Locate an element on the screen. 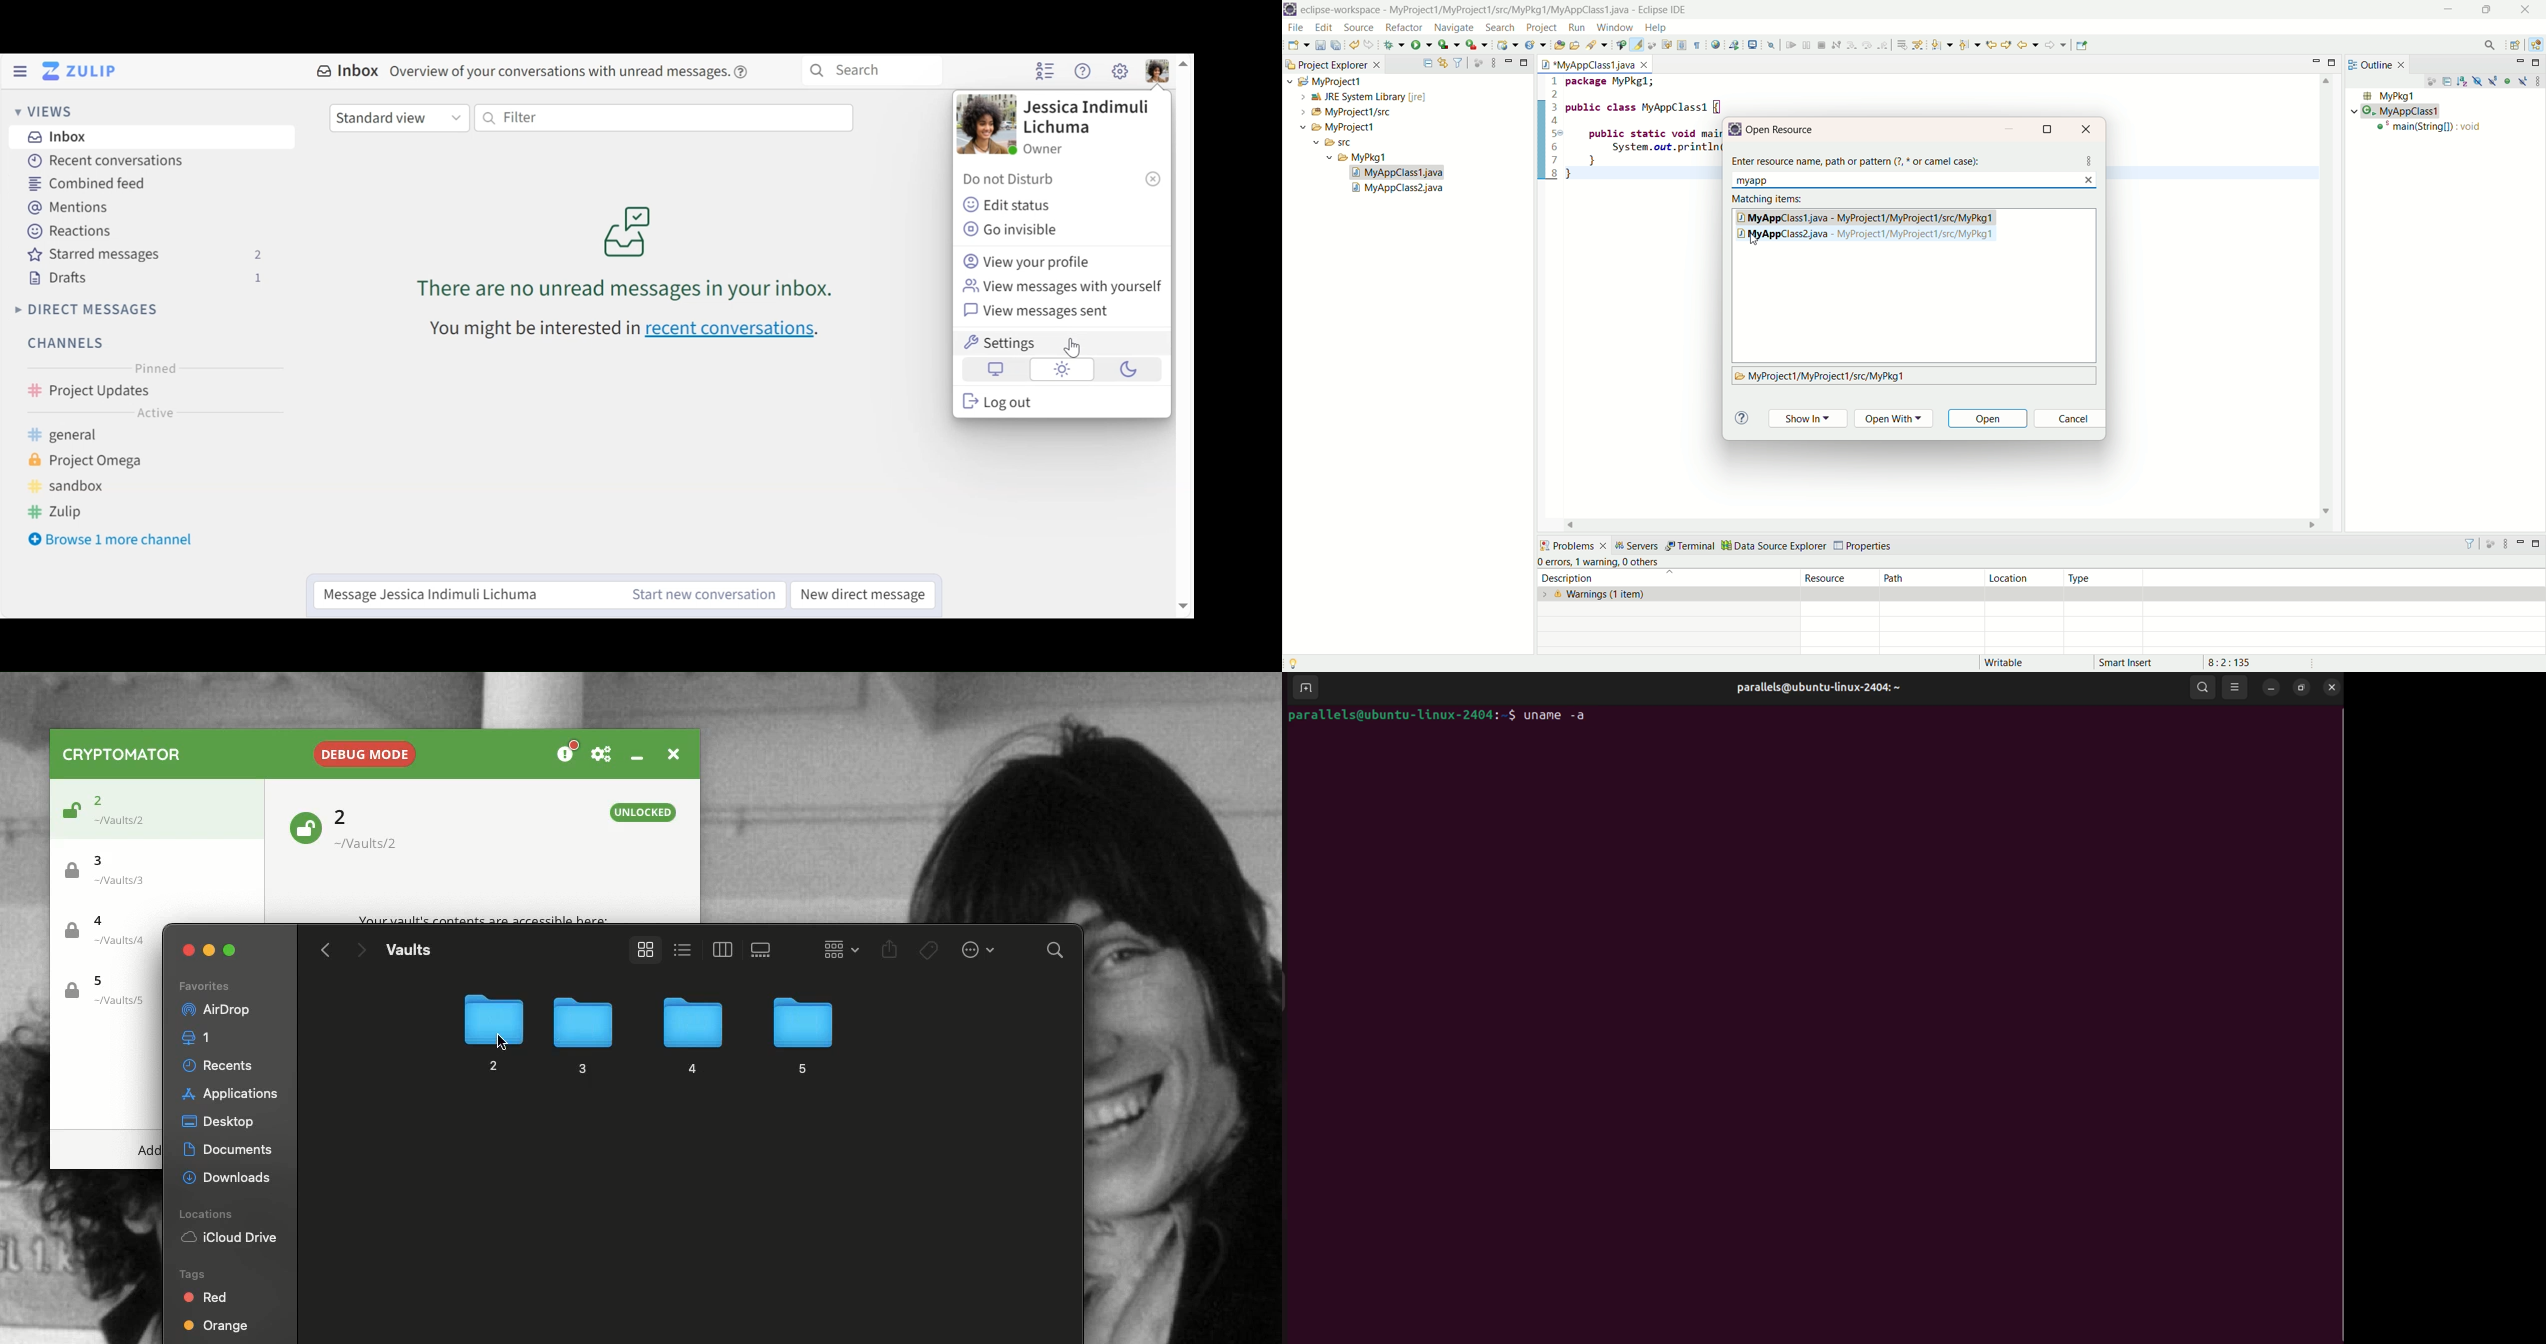 The width and height of the screenshot is (2548, 1344). focus on active task is located at coordinates (2431, 82).